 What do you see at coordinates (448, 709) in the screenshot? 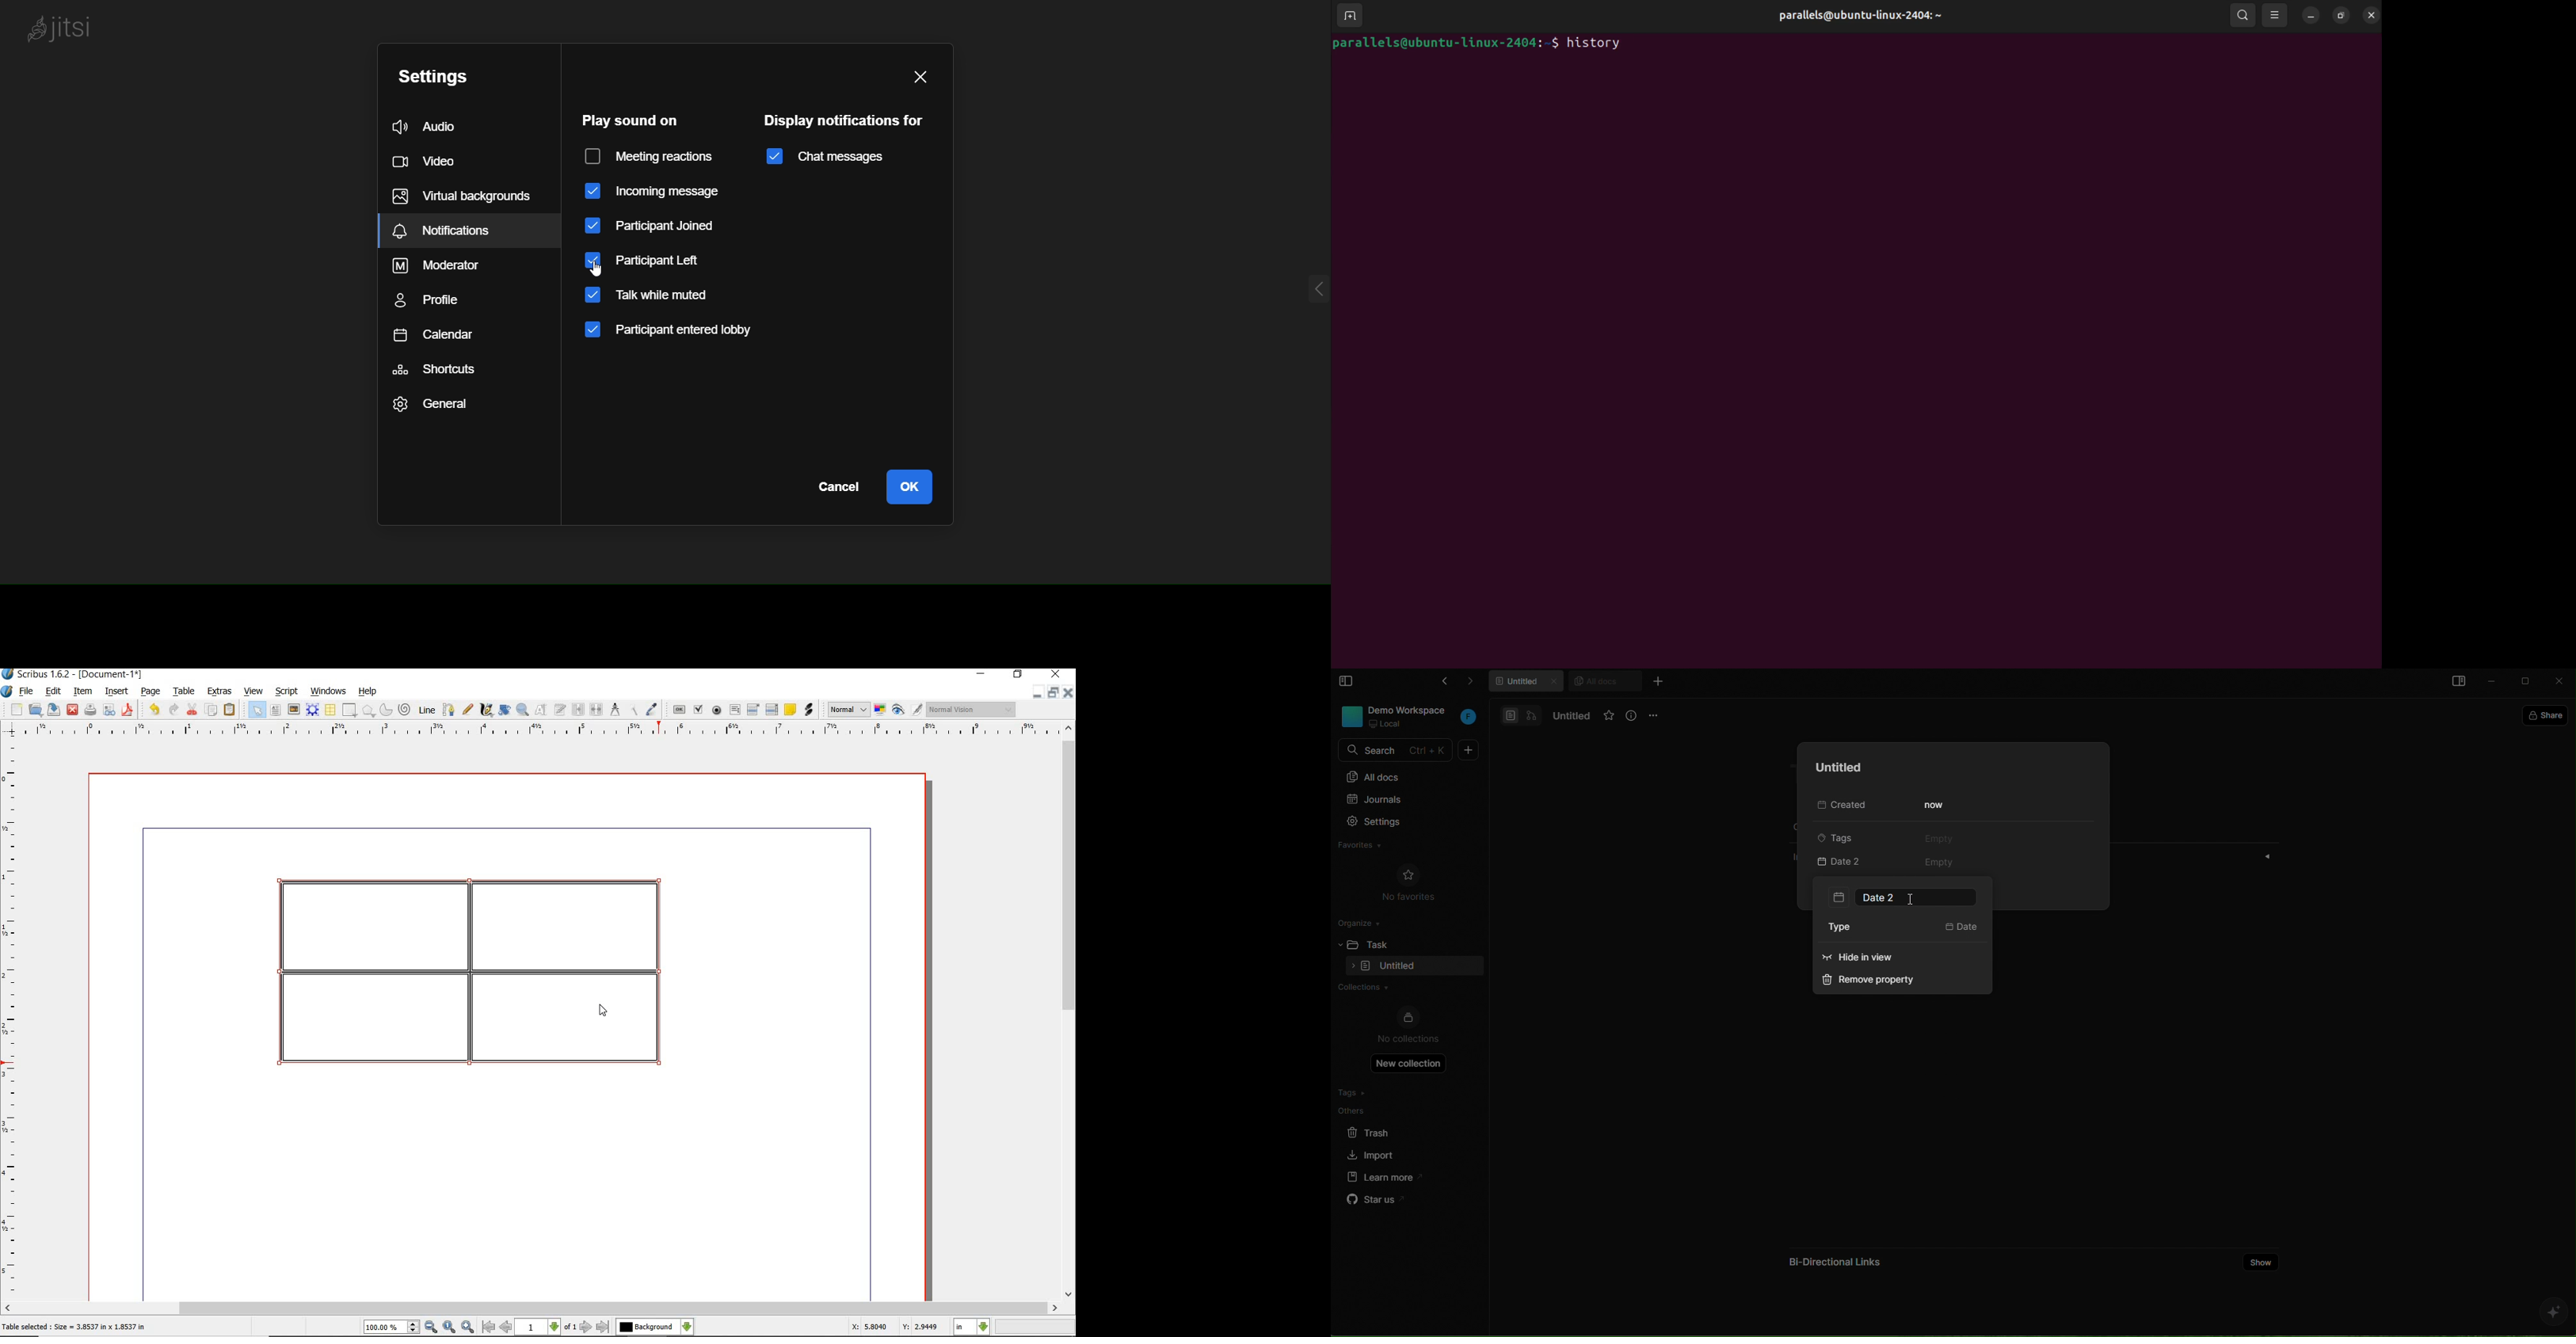
I see `bezier curve` at bounding box center [448, 709].